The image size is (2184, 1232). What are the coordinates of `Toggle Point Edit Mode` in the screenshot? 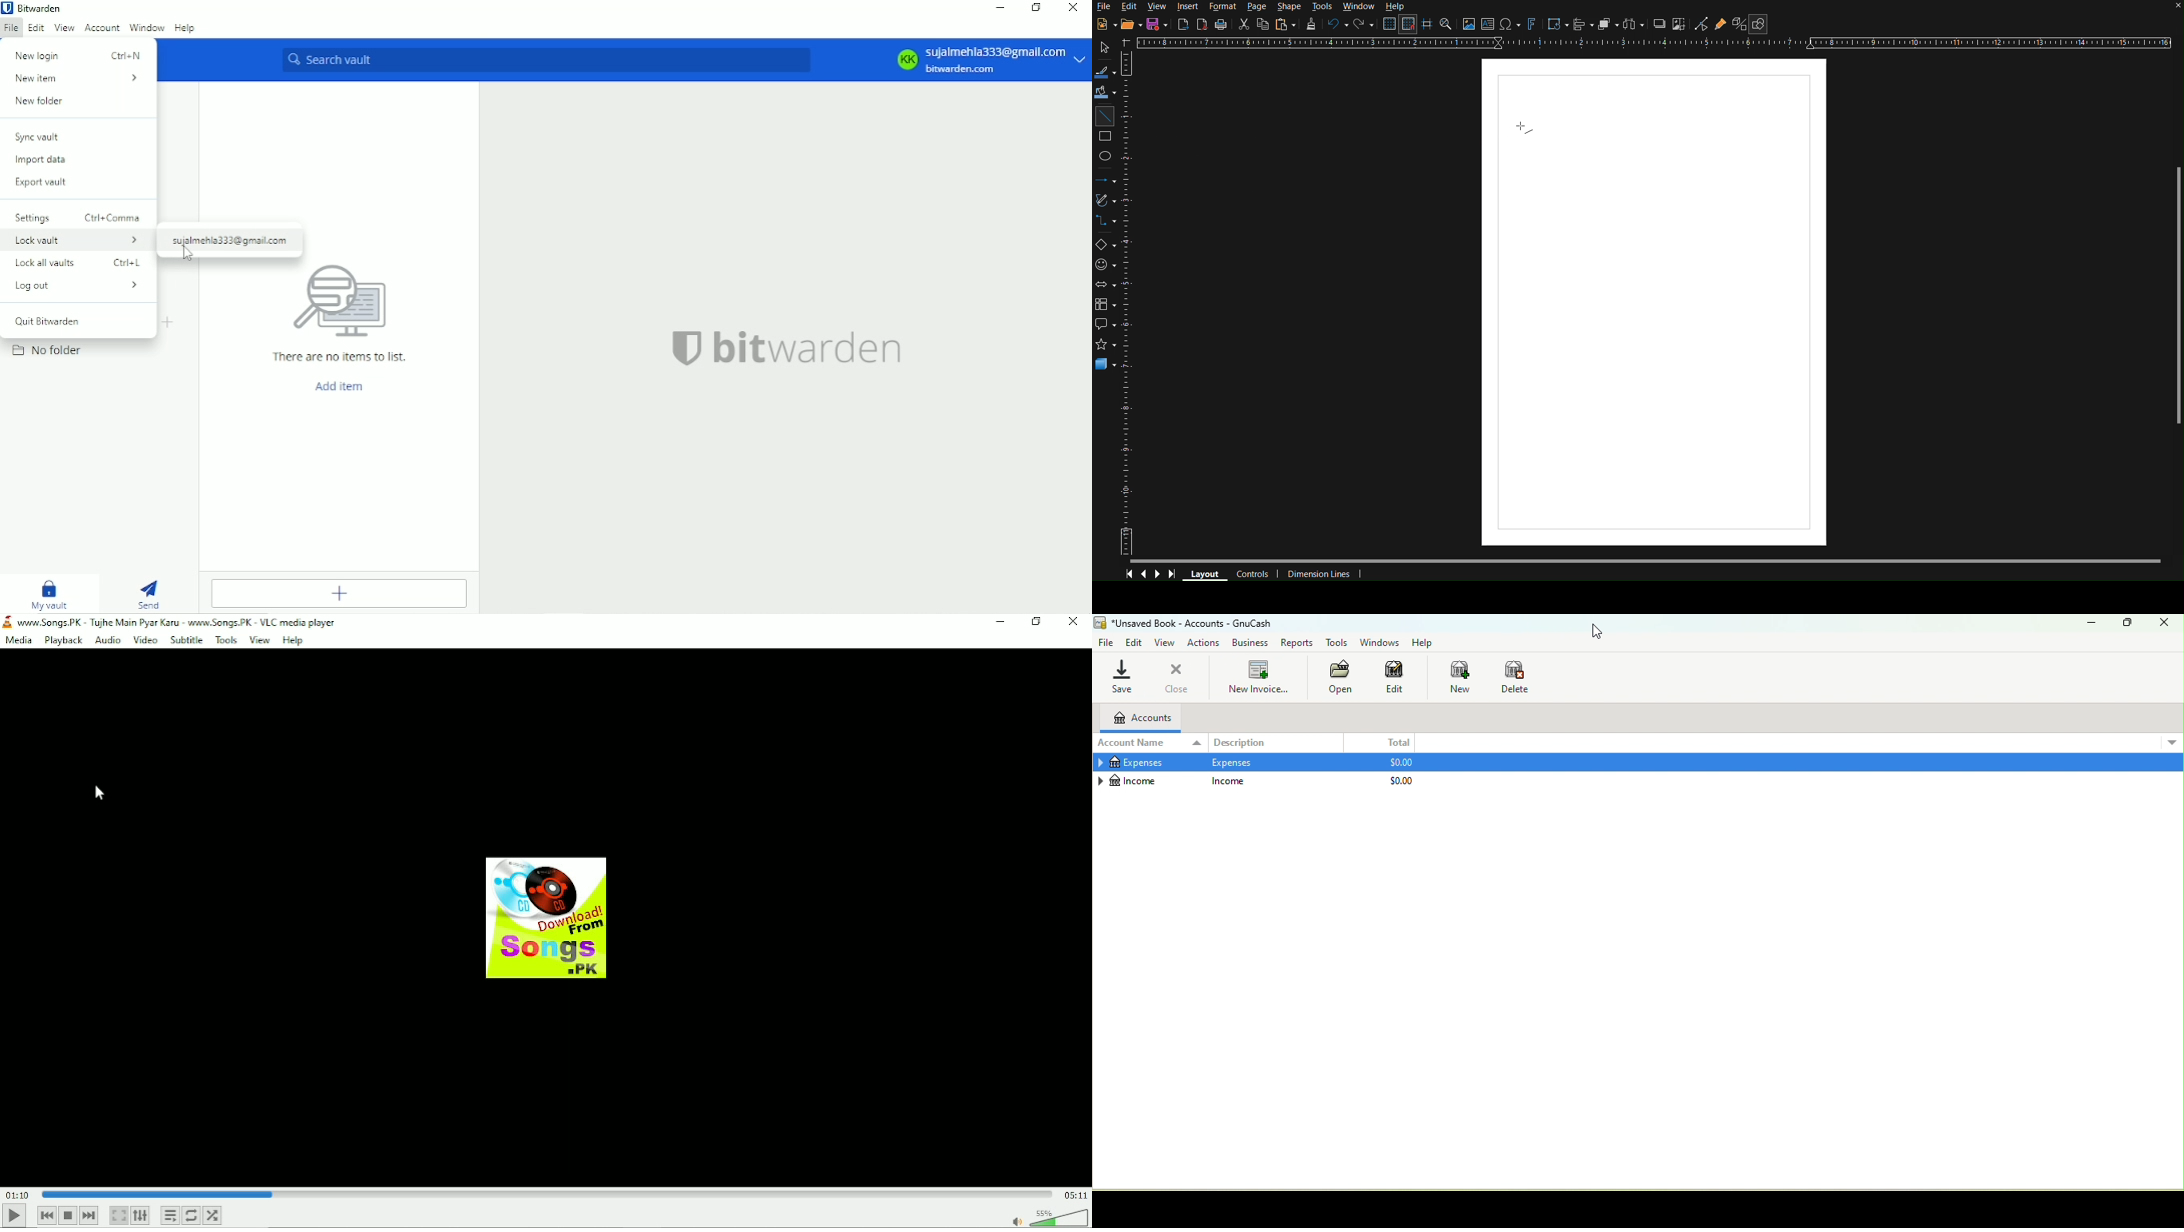 It's located at (1701, 23).